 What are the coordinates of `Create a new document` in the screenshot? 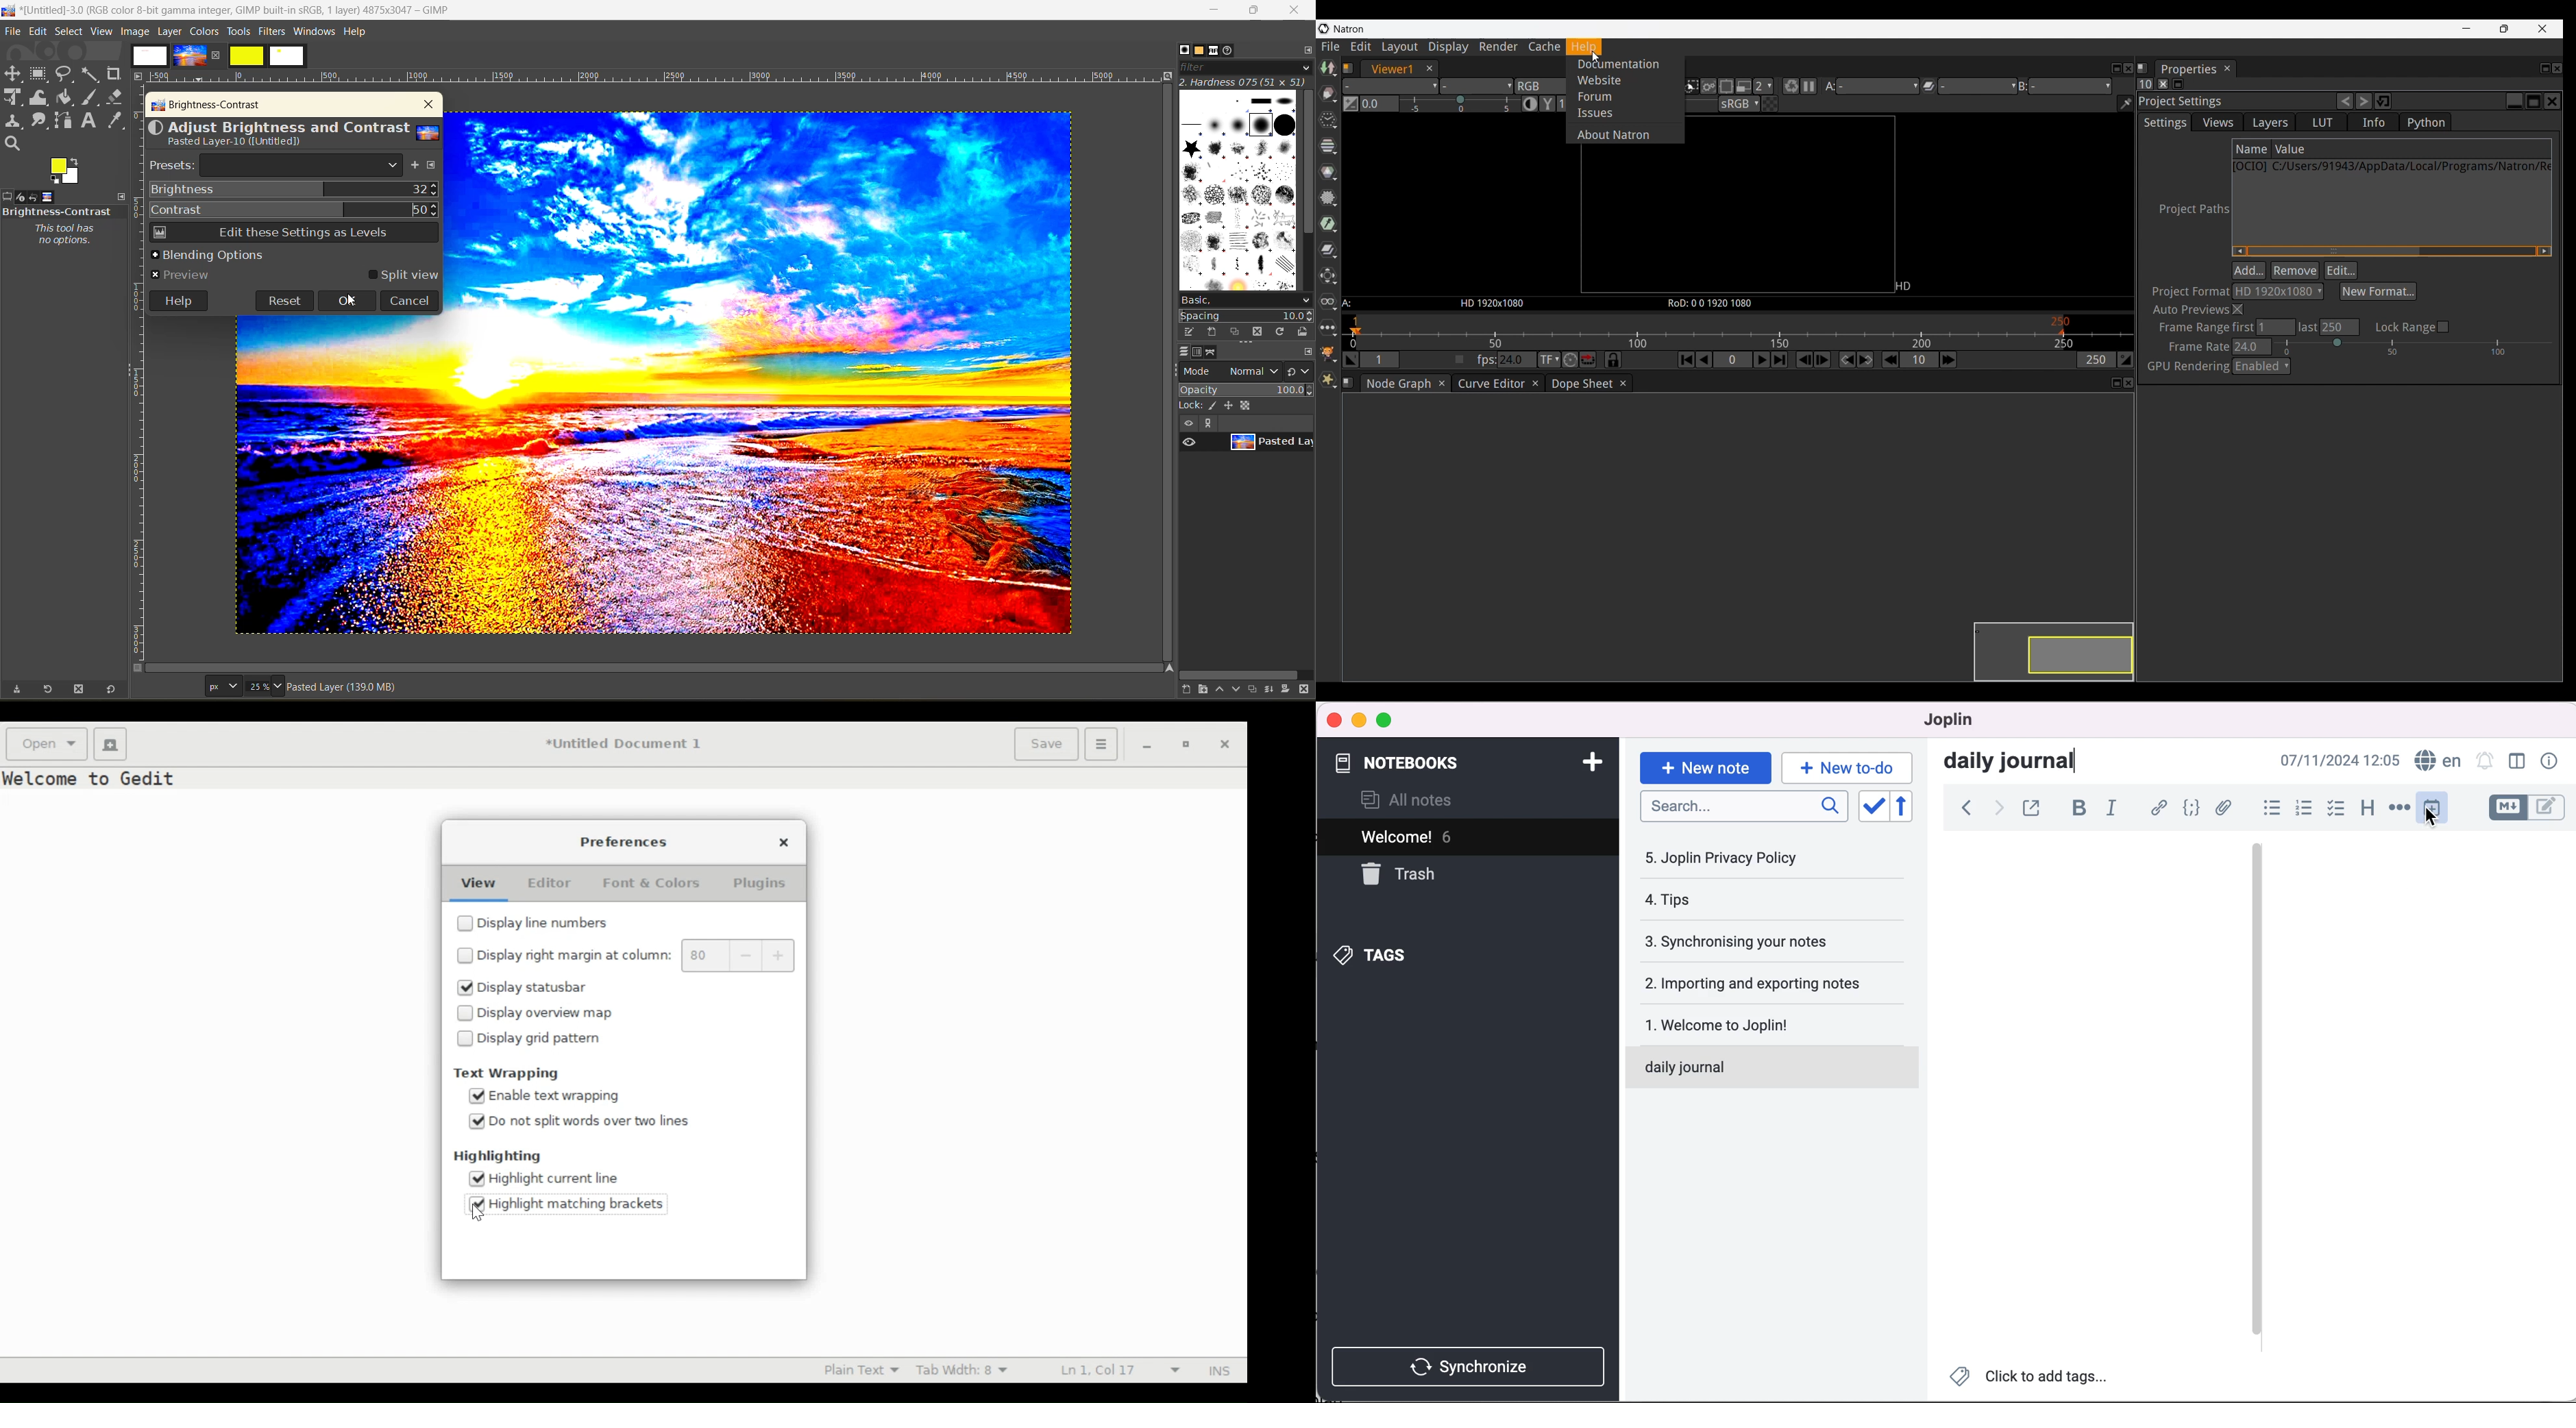 It's located at (110, 744).